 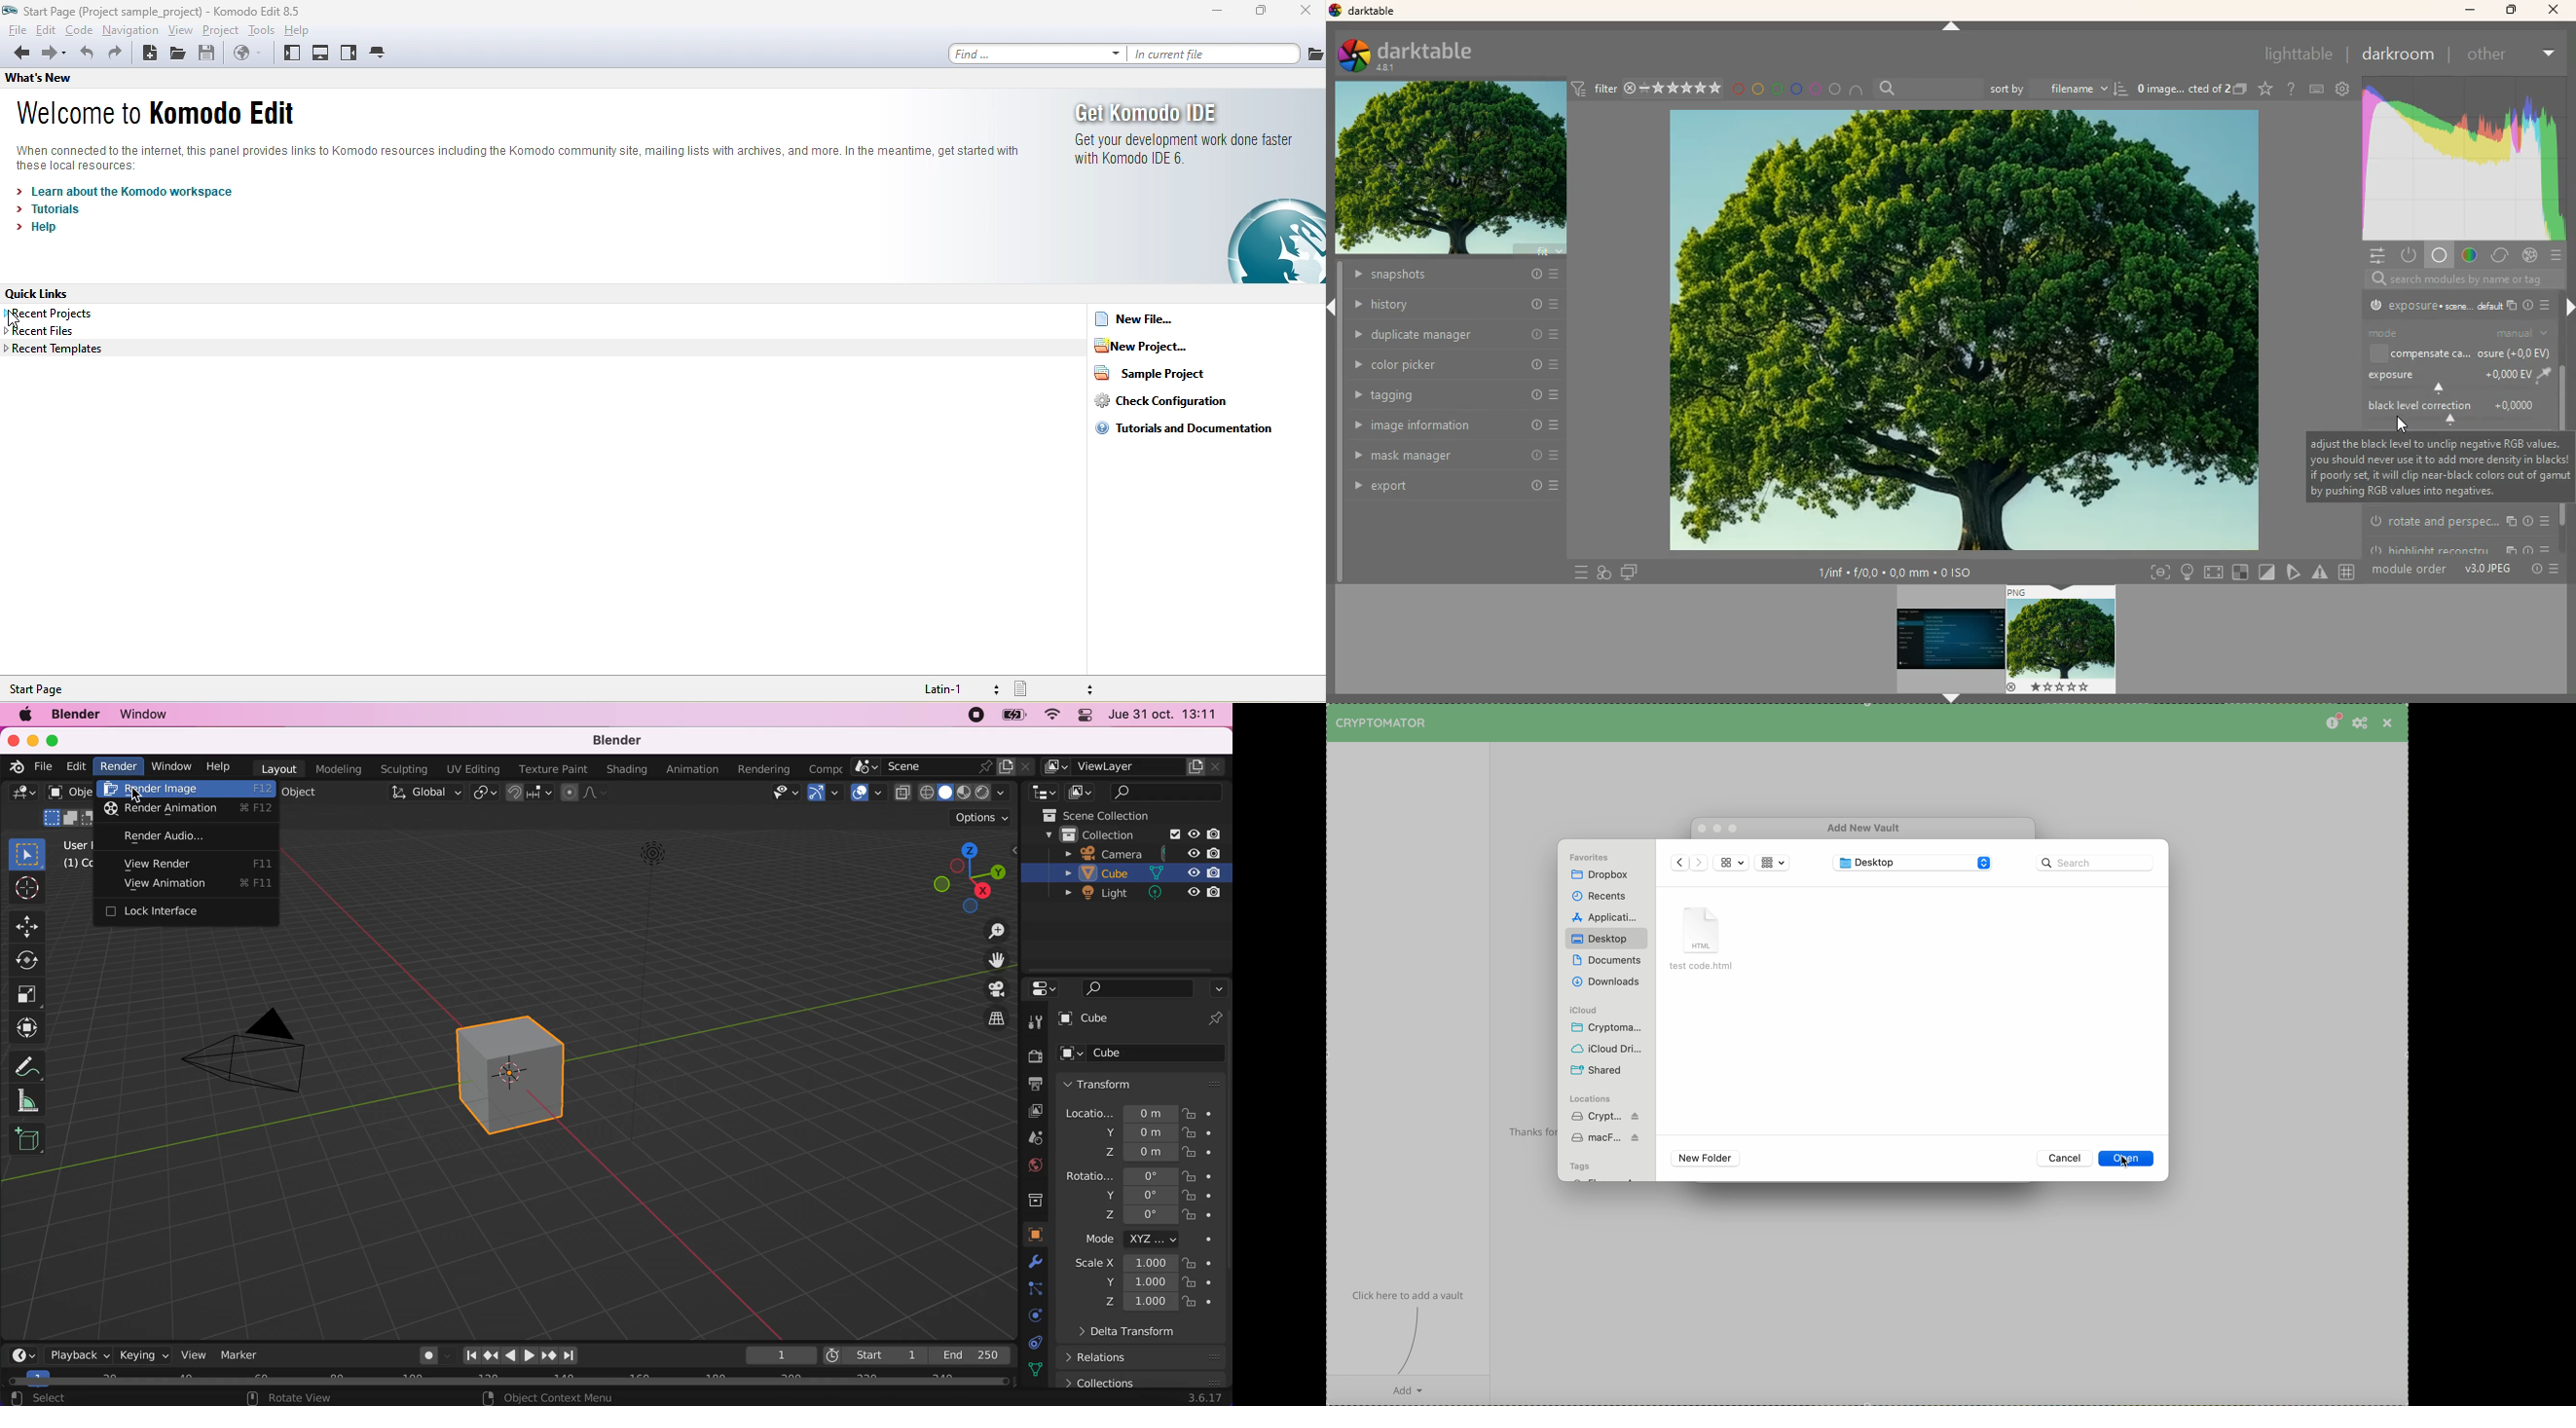 I want to click on click on open button, so click(x=2129, y=1160).